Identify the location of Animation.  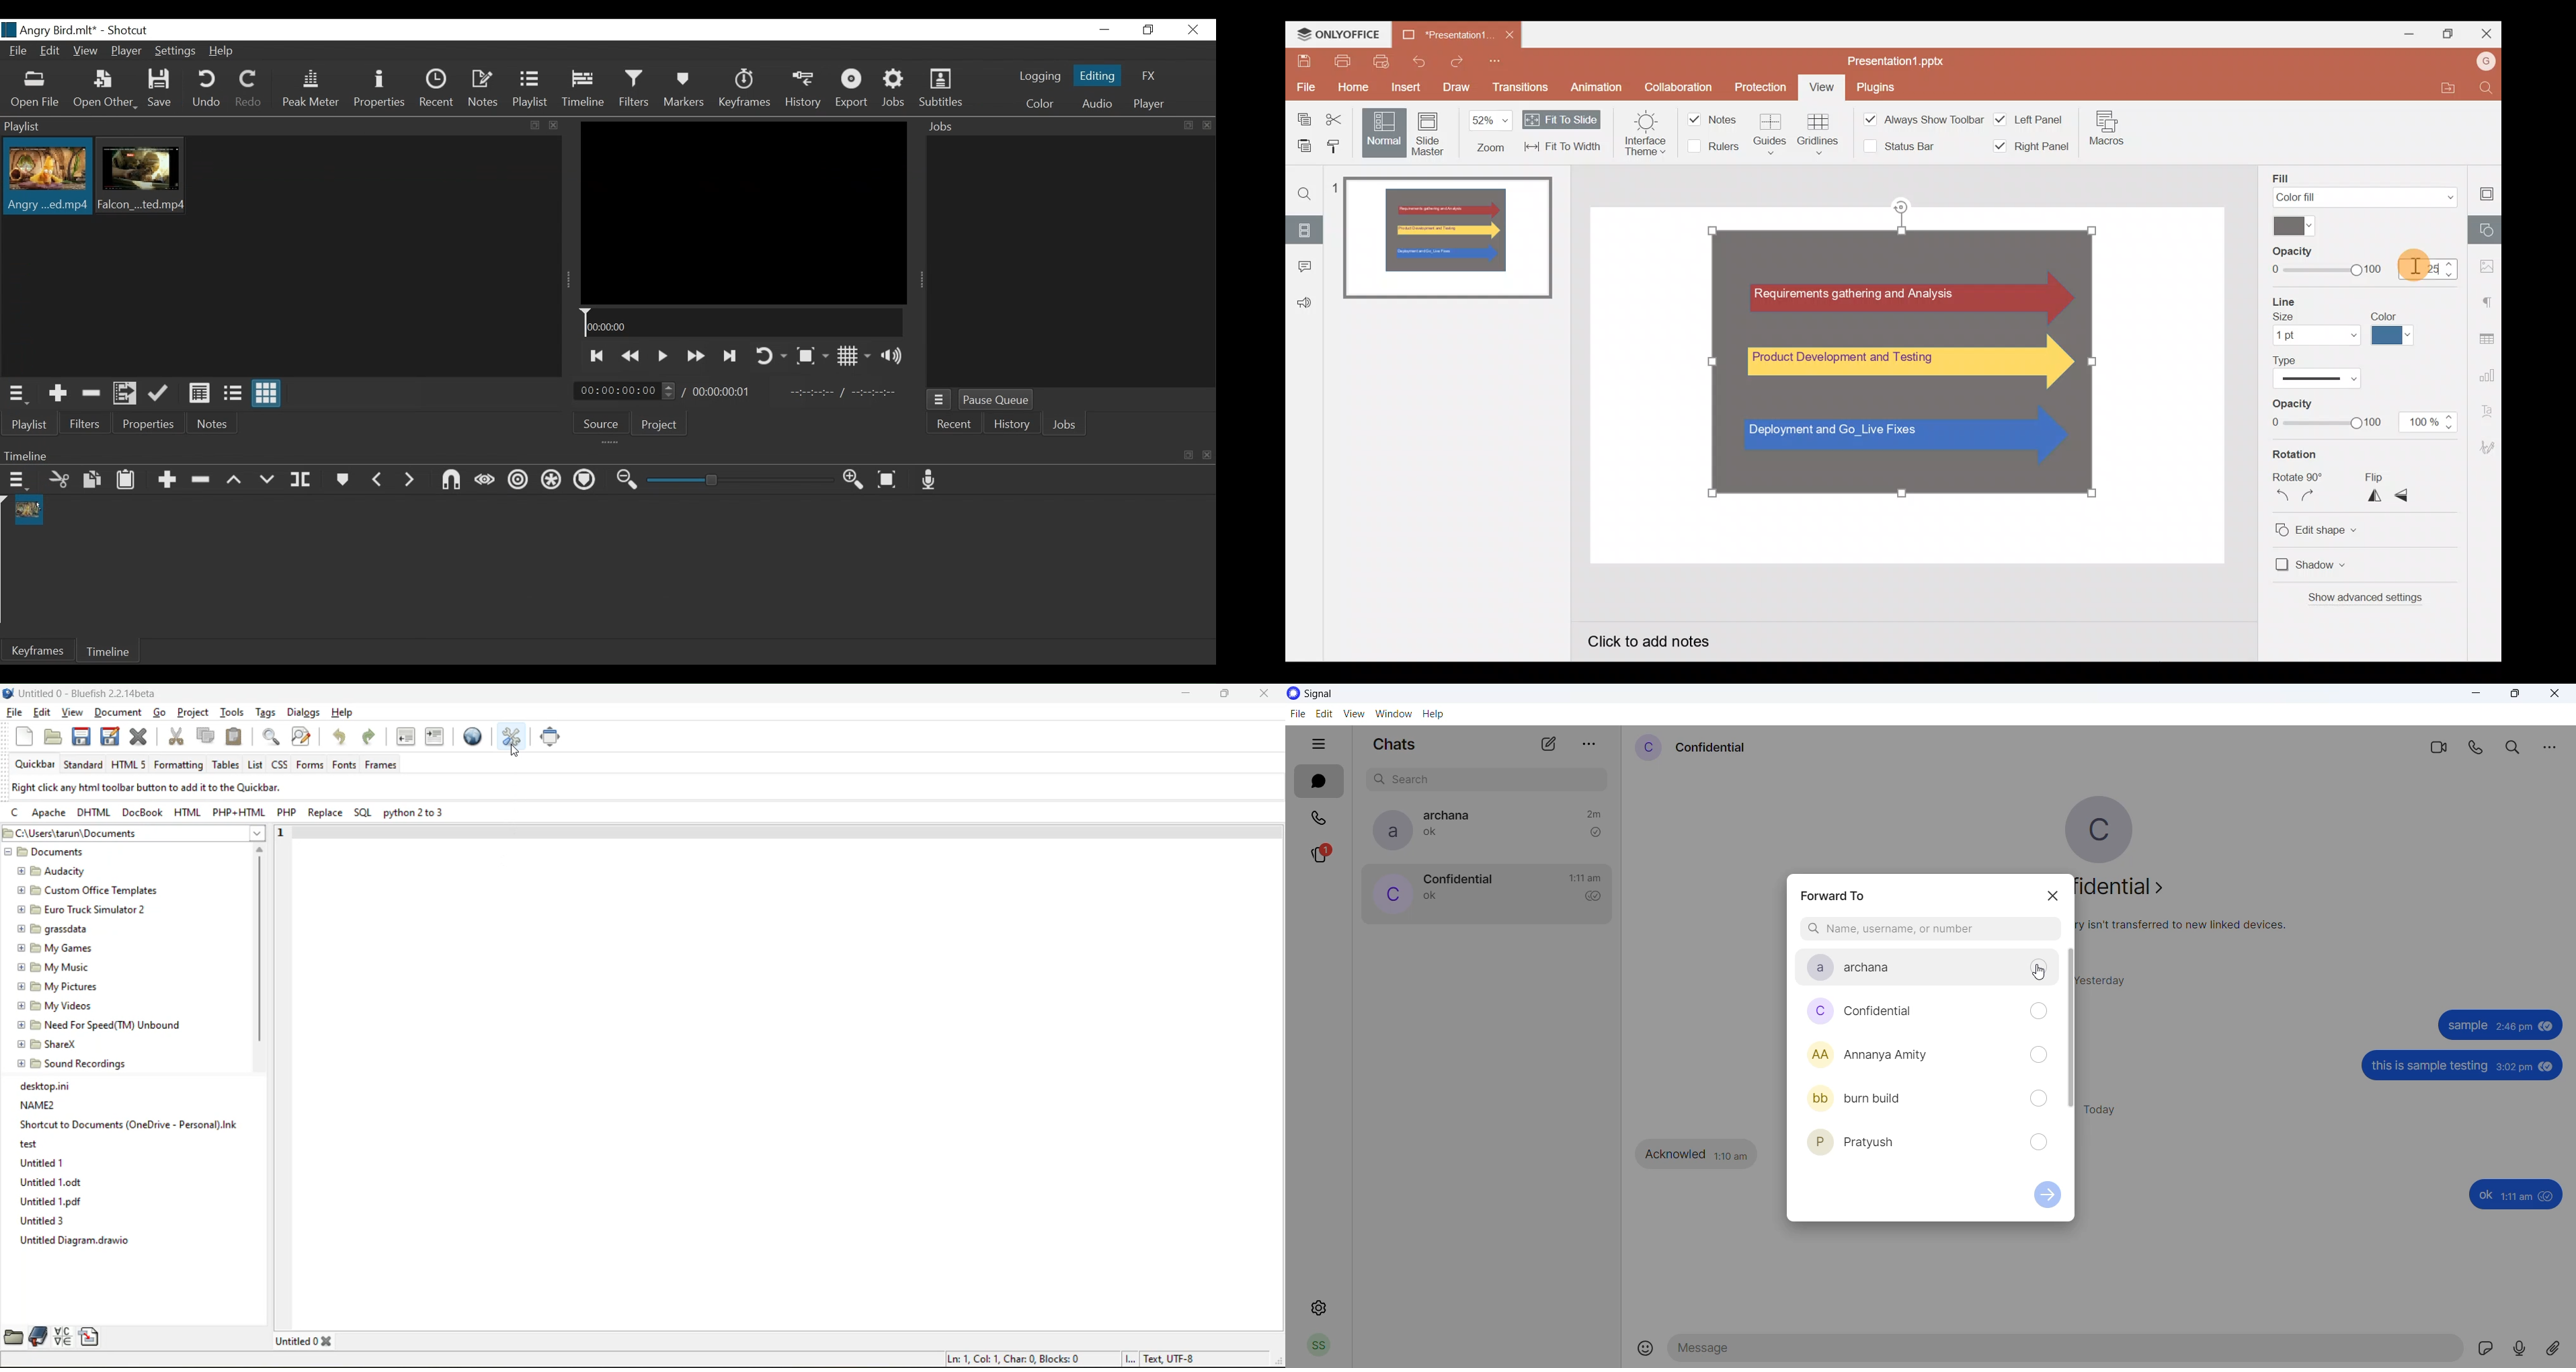
(1598, 85).